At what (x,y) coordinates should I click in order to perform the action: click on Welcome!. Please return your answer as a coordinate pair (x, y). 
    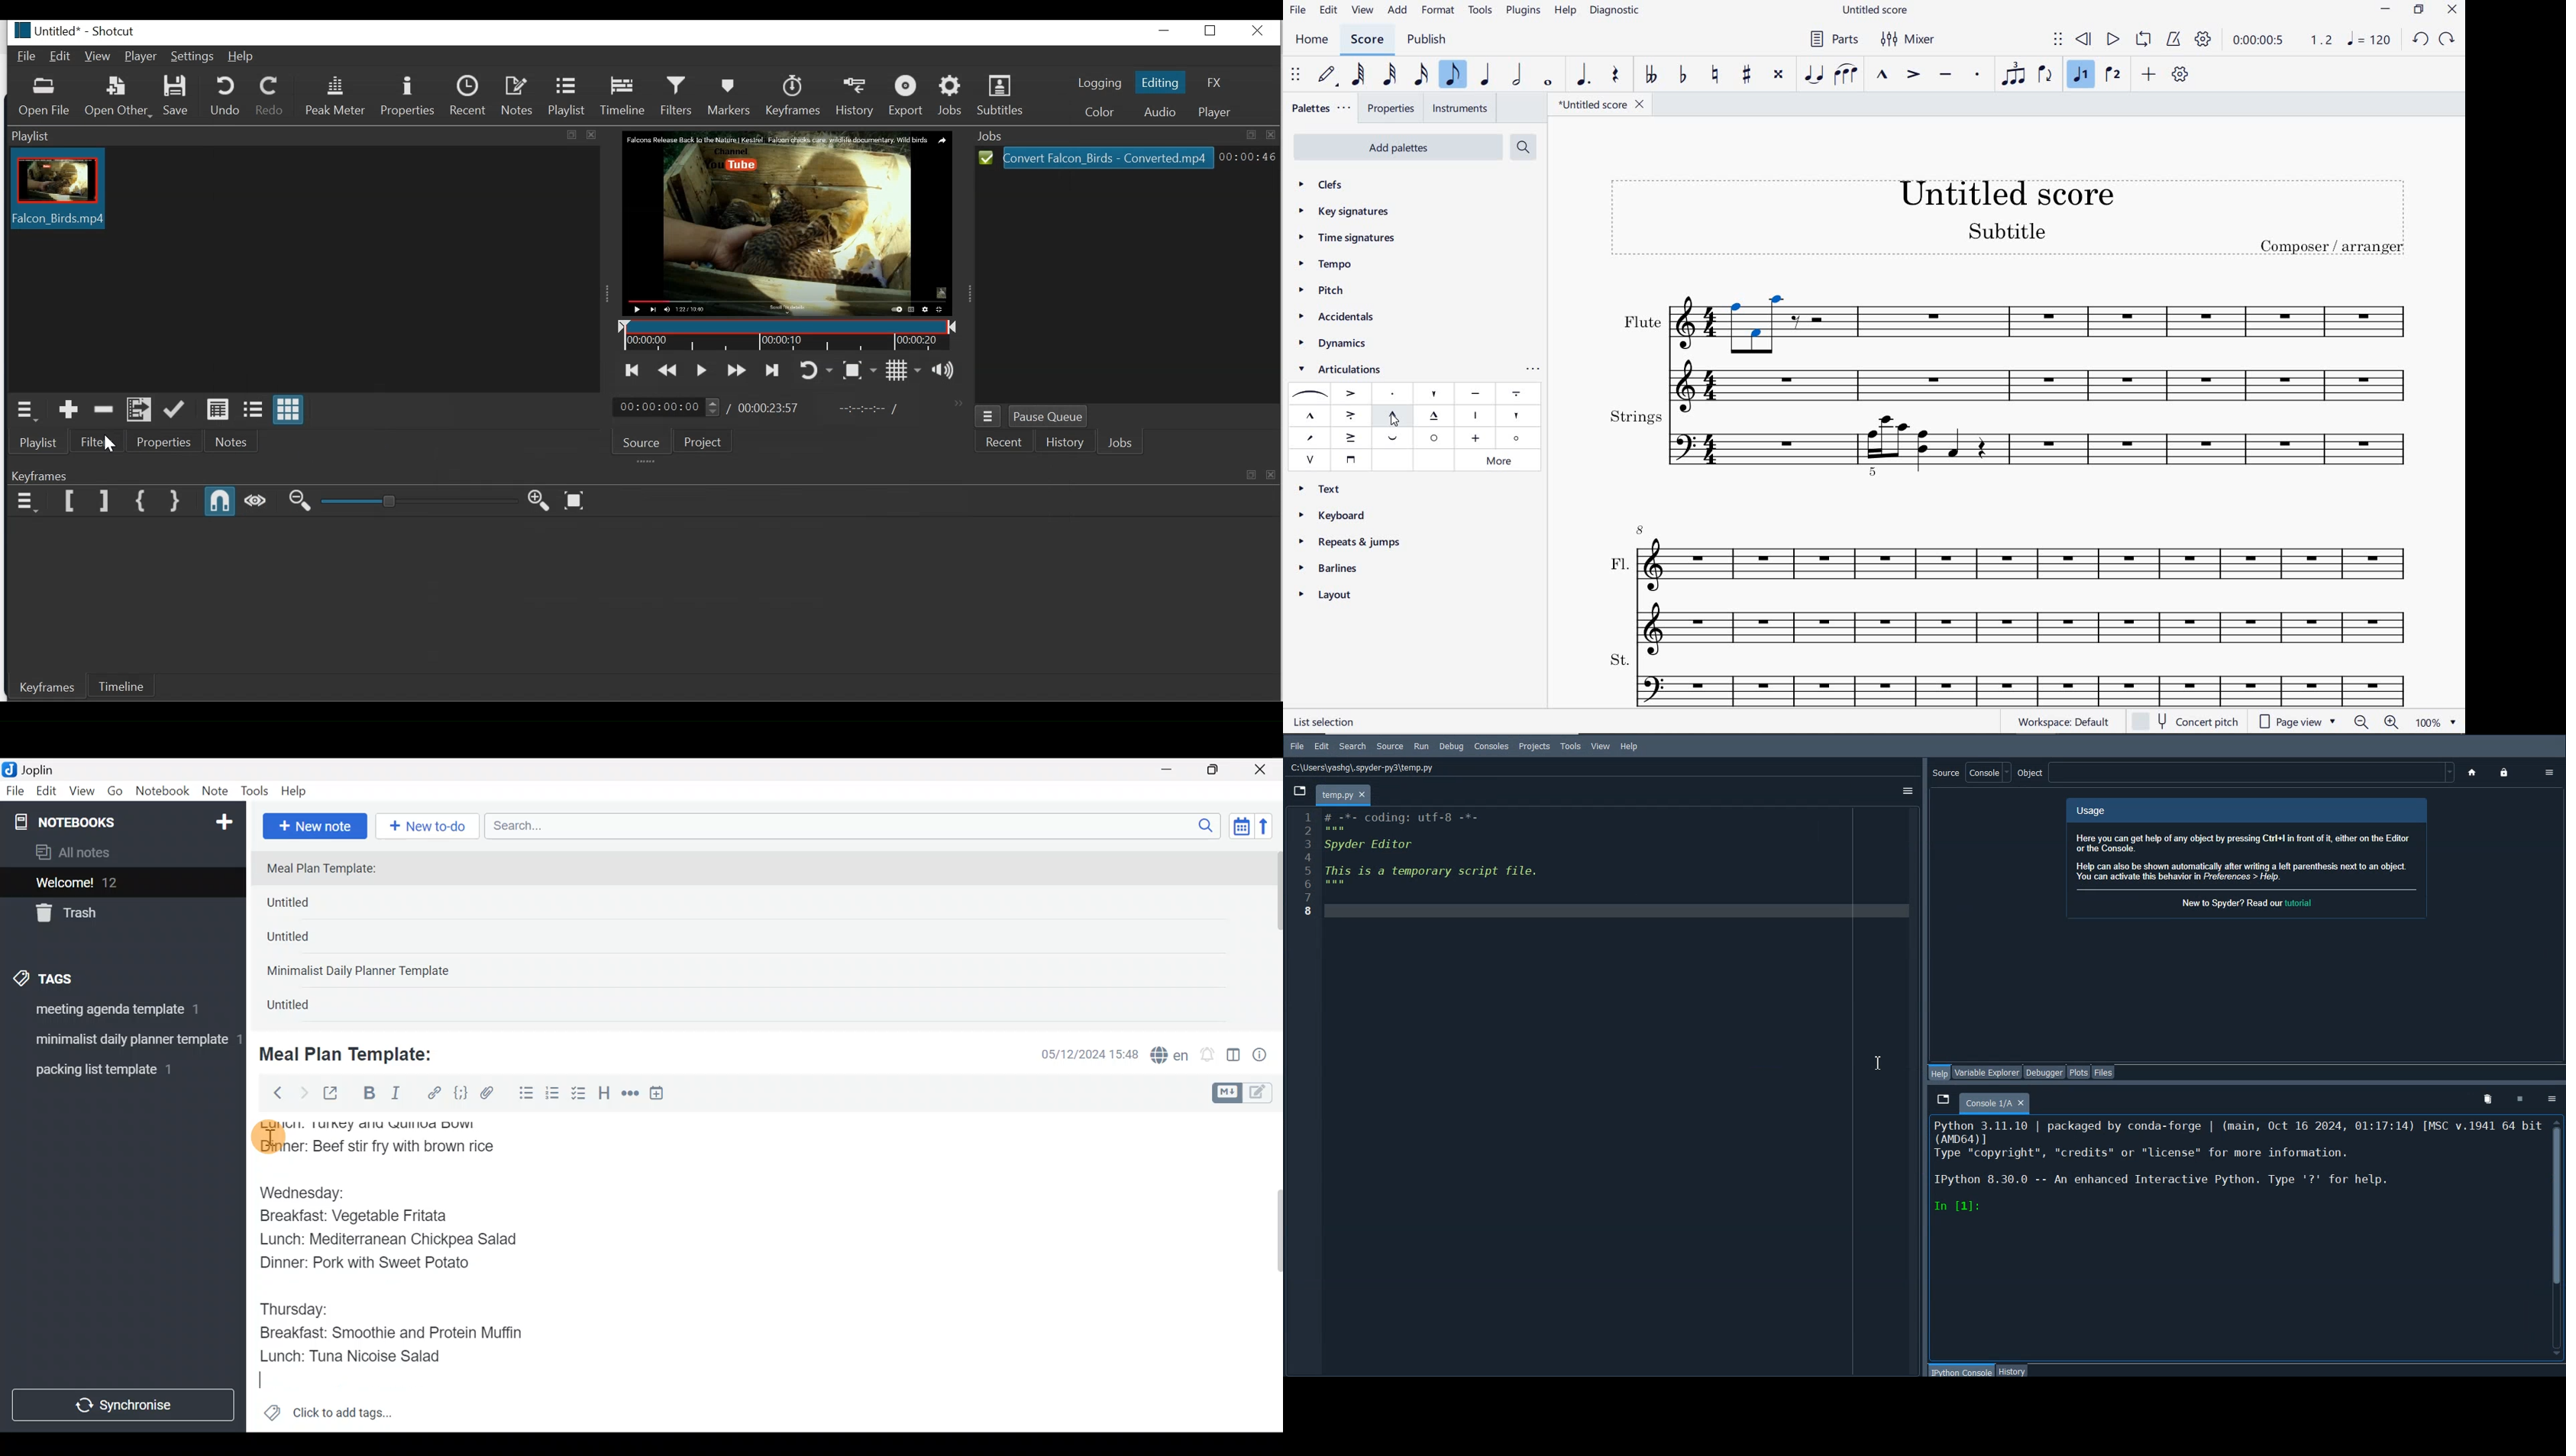
    Looking at the image, I should click on (121, 883).